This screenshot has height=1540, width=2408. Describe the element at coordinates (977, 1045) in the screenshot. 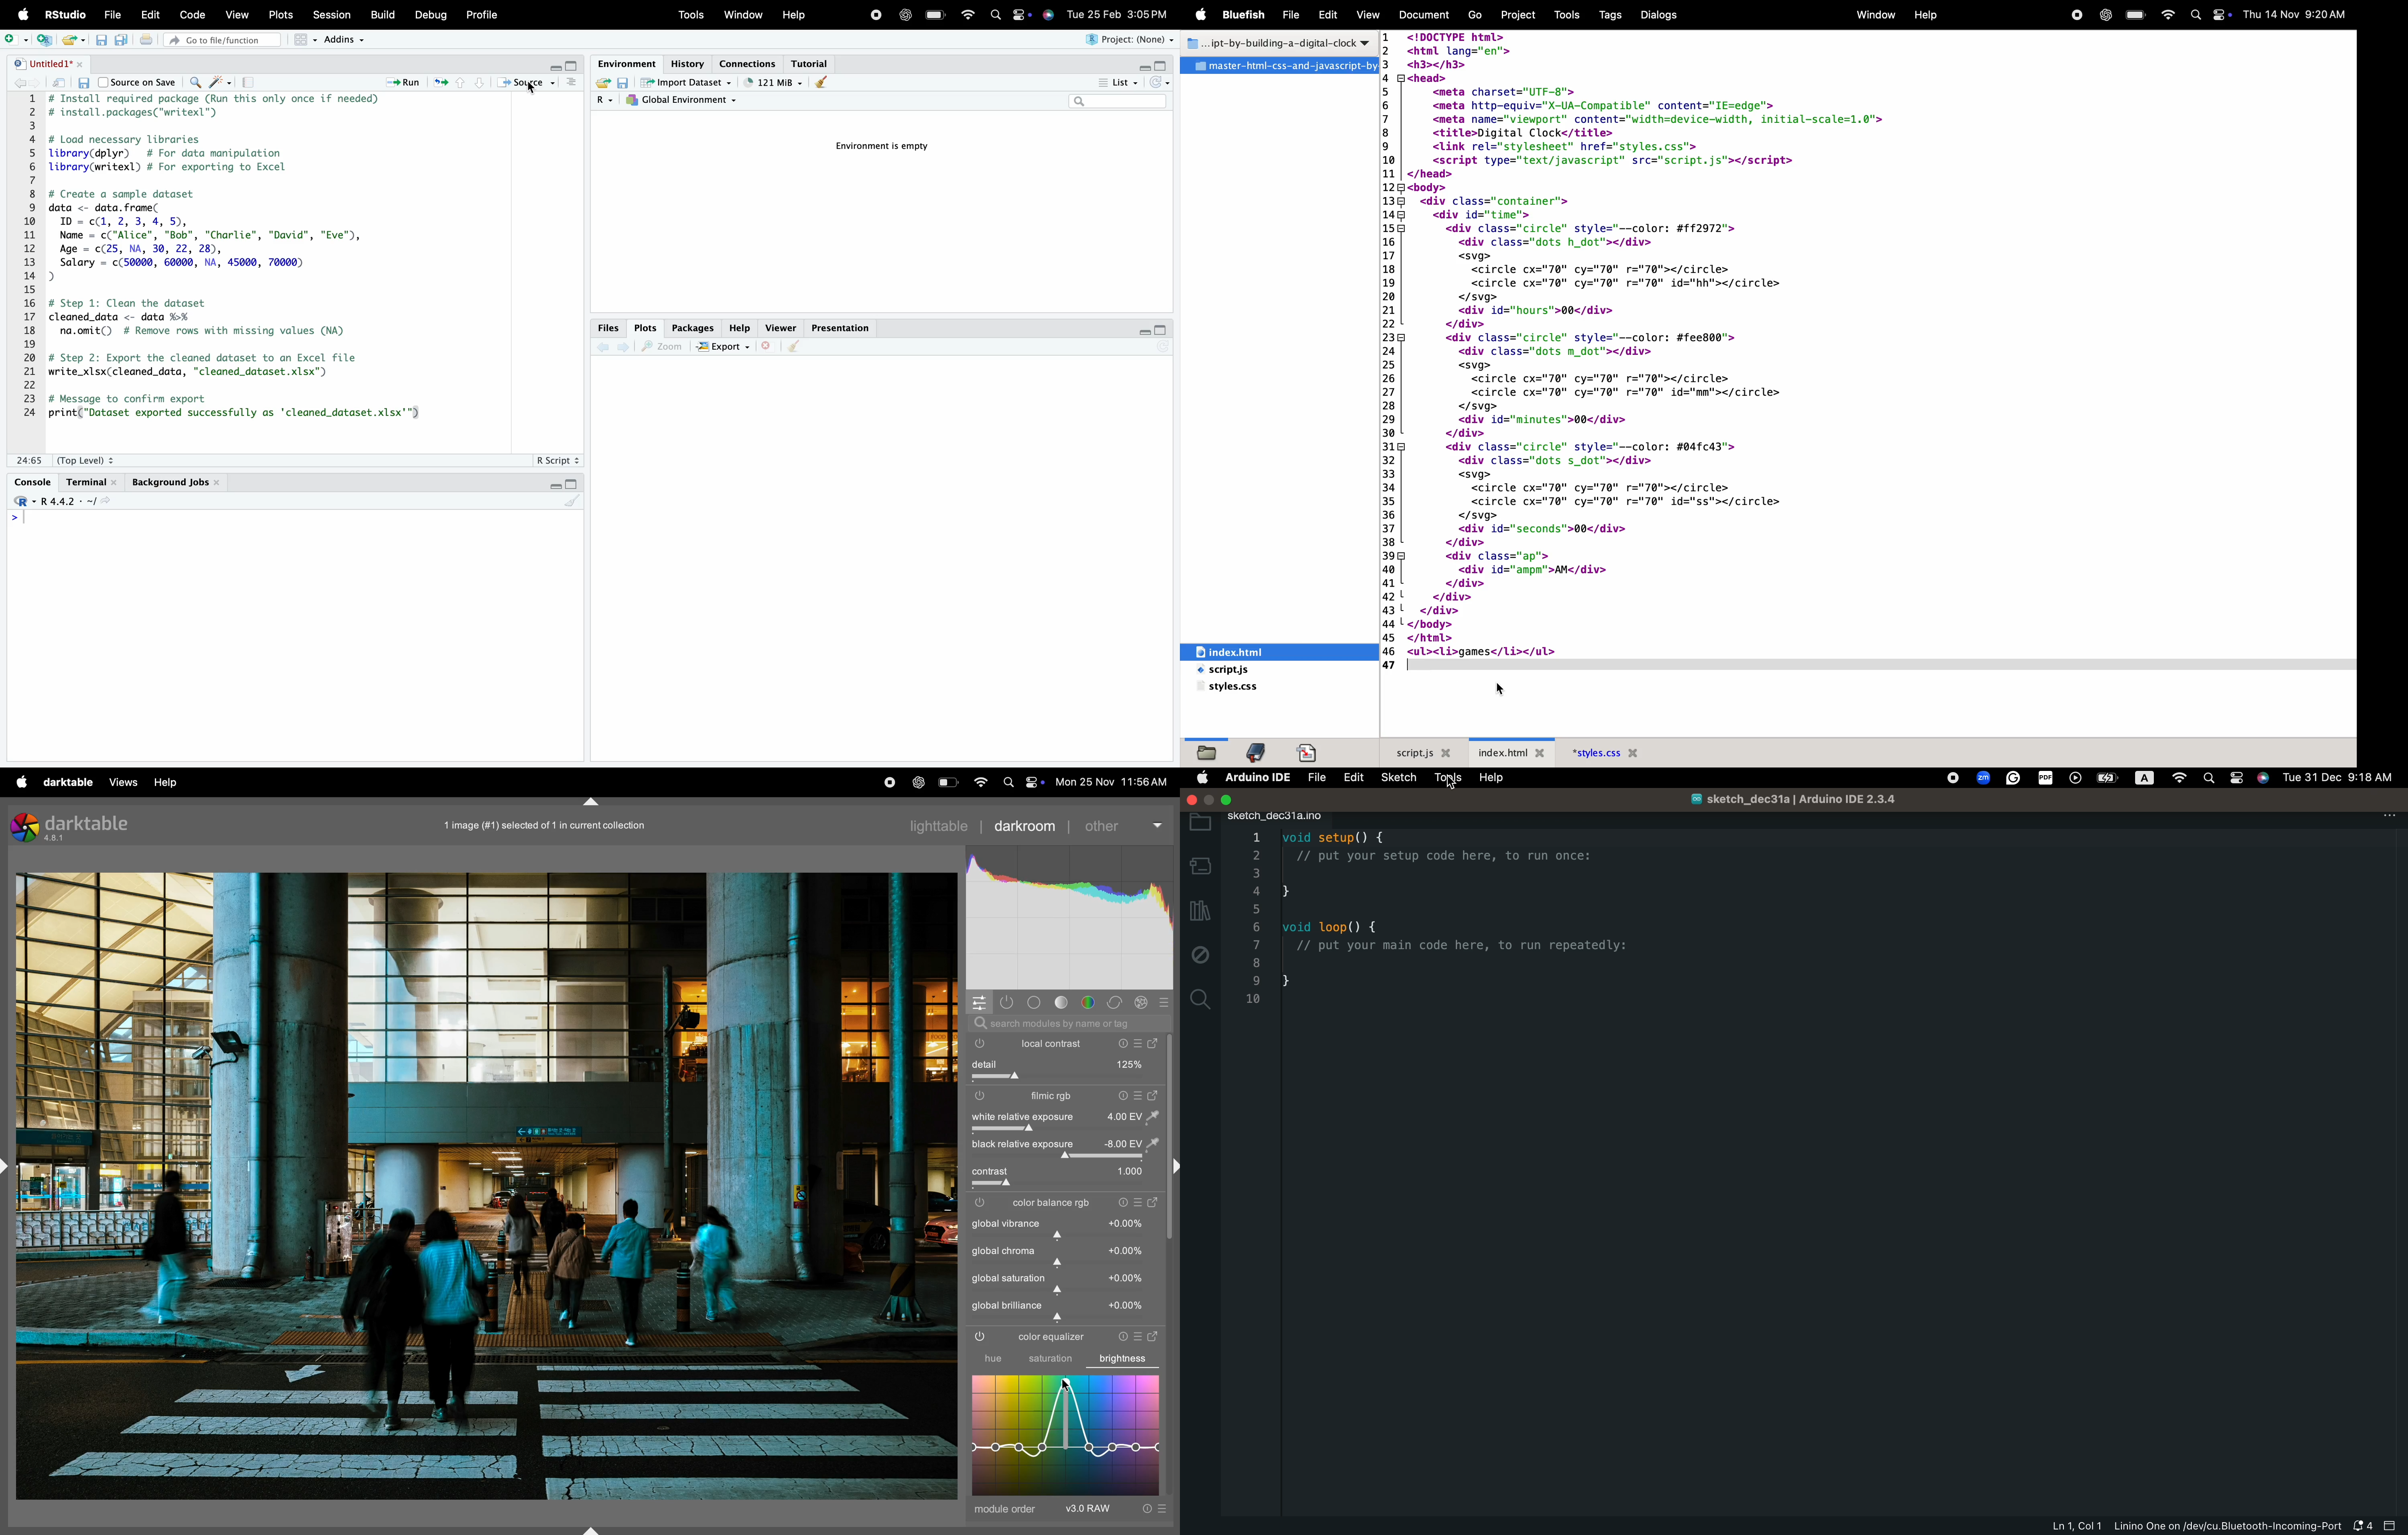

I see `local contrast is switched off` at that location.